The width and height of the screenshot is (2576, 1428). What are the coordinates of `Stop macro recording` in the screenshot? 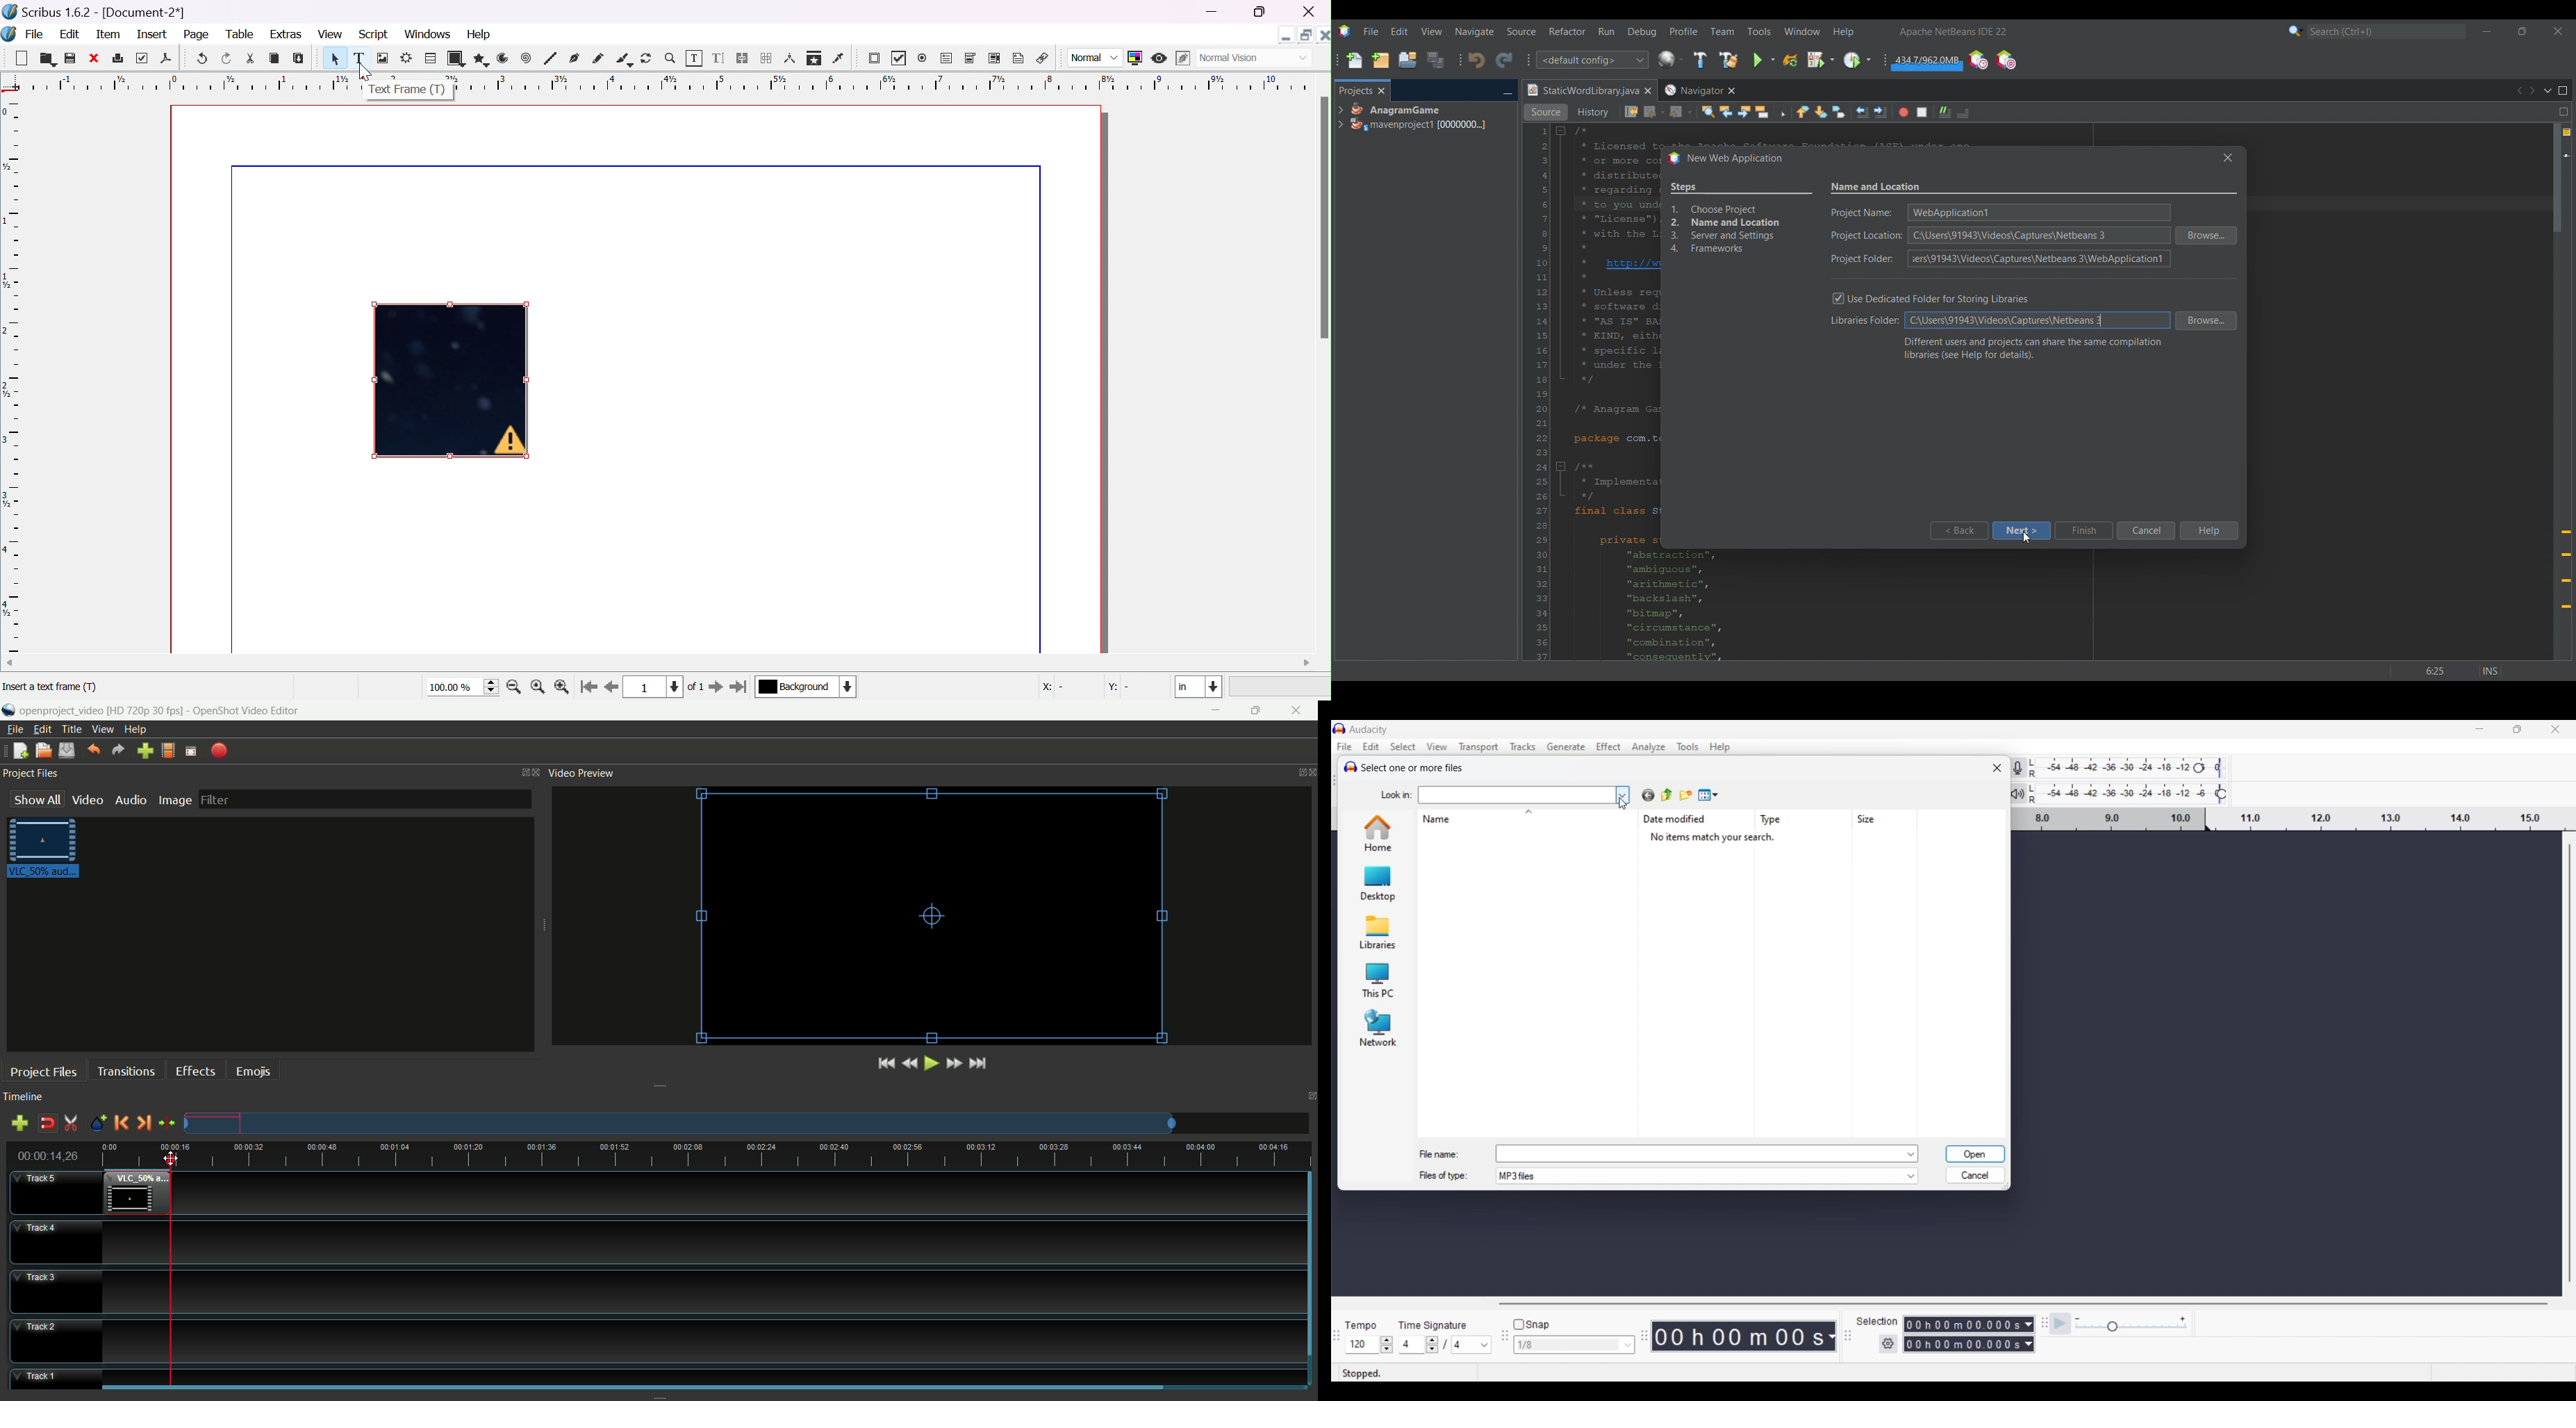 It's located at (1922, 112).